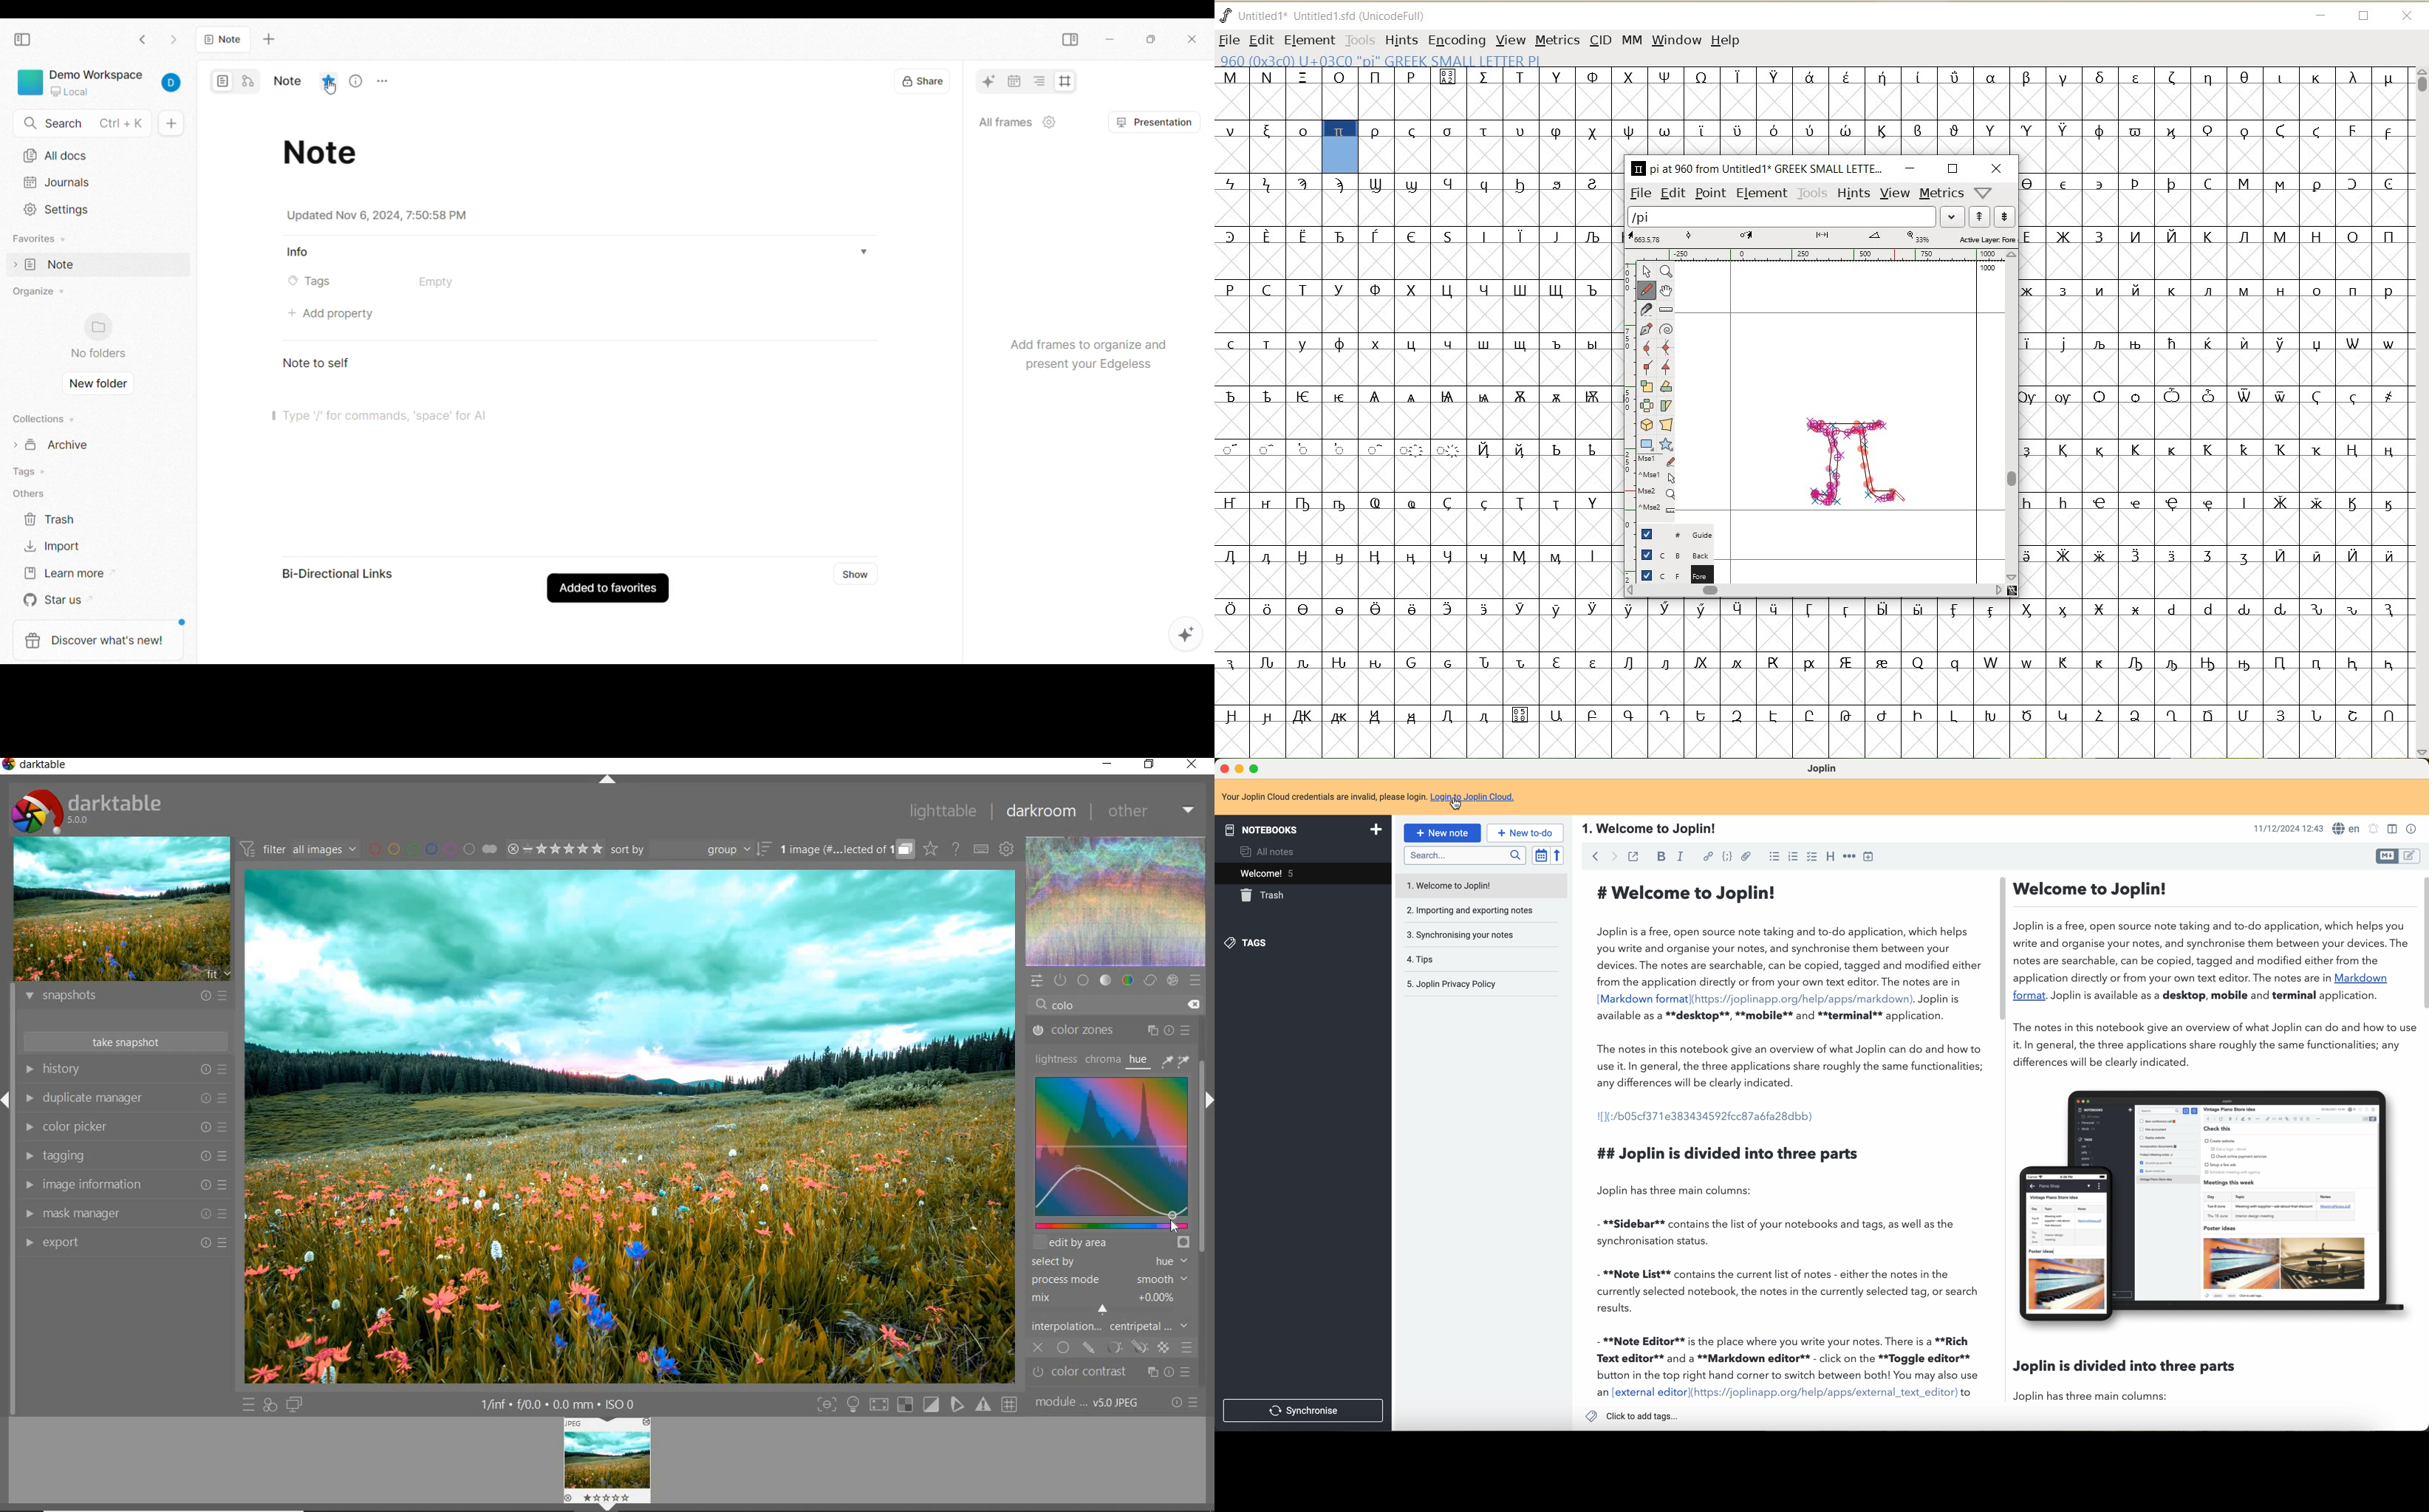 The height and width of the screenshot is (1512, 2436). What do you see at coordinates (1267, 850) in the screenshot?
I see `all notes` at bounding box center [1267, 850].